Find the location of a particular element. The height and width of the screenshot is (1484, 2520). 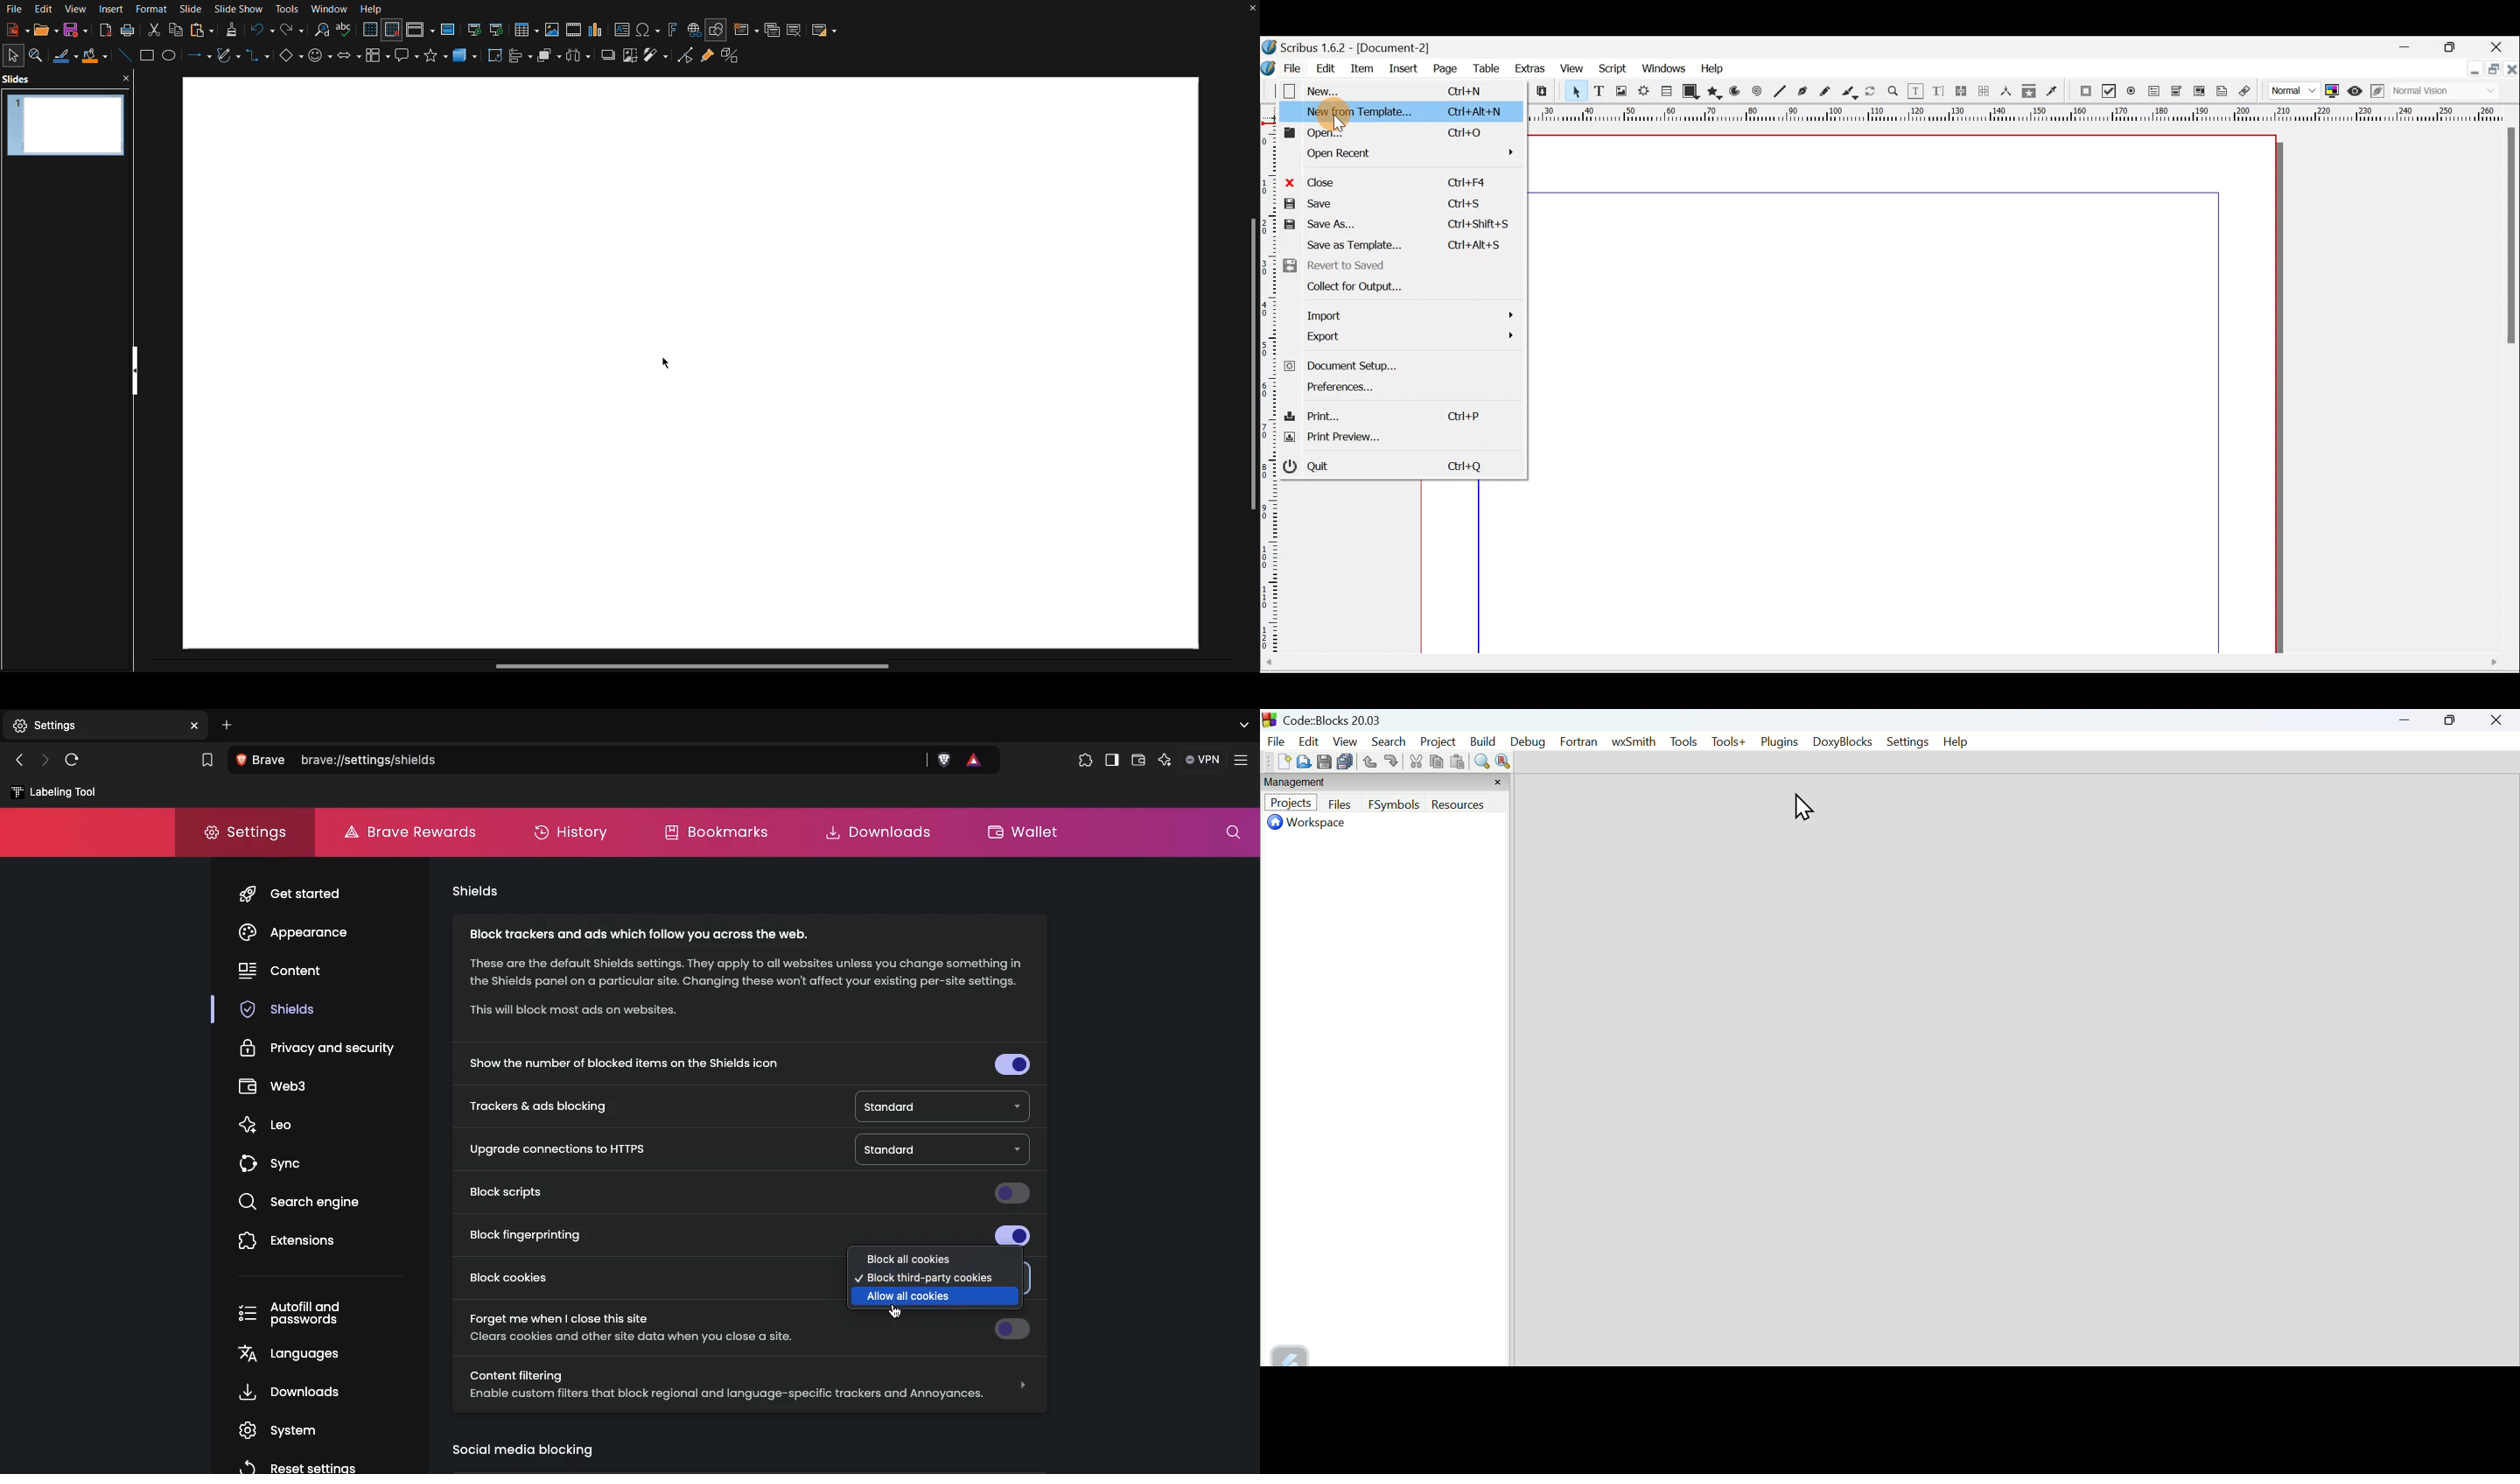

Open recent is located at coordinates (1404, 156).